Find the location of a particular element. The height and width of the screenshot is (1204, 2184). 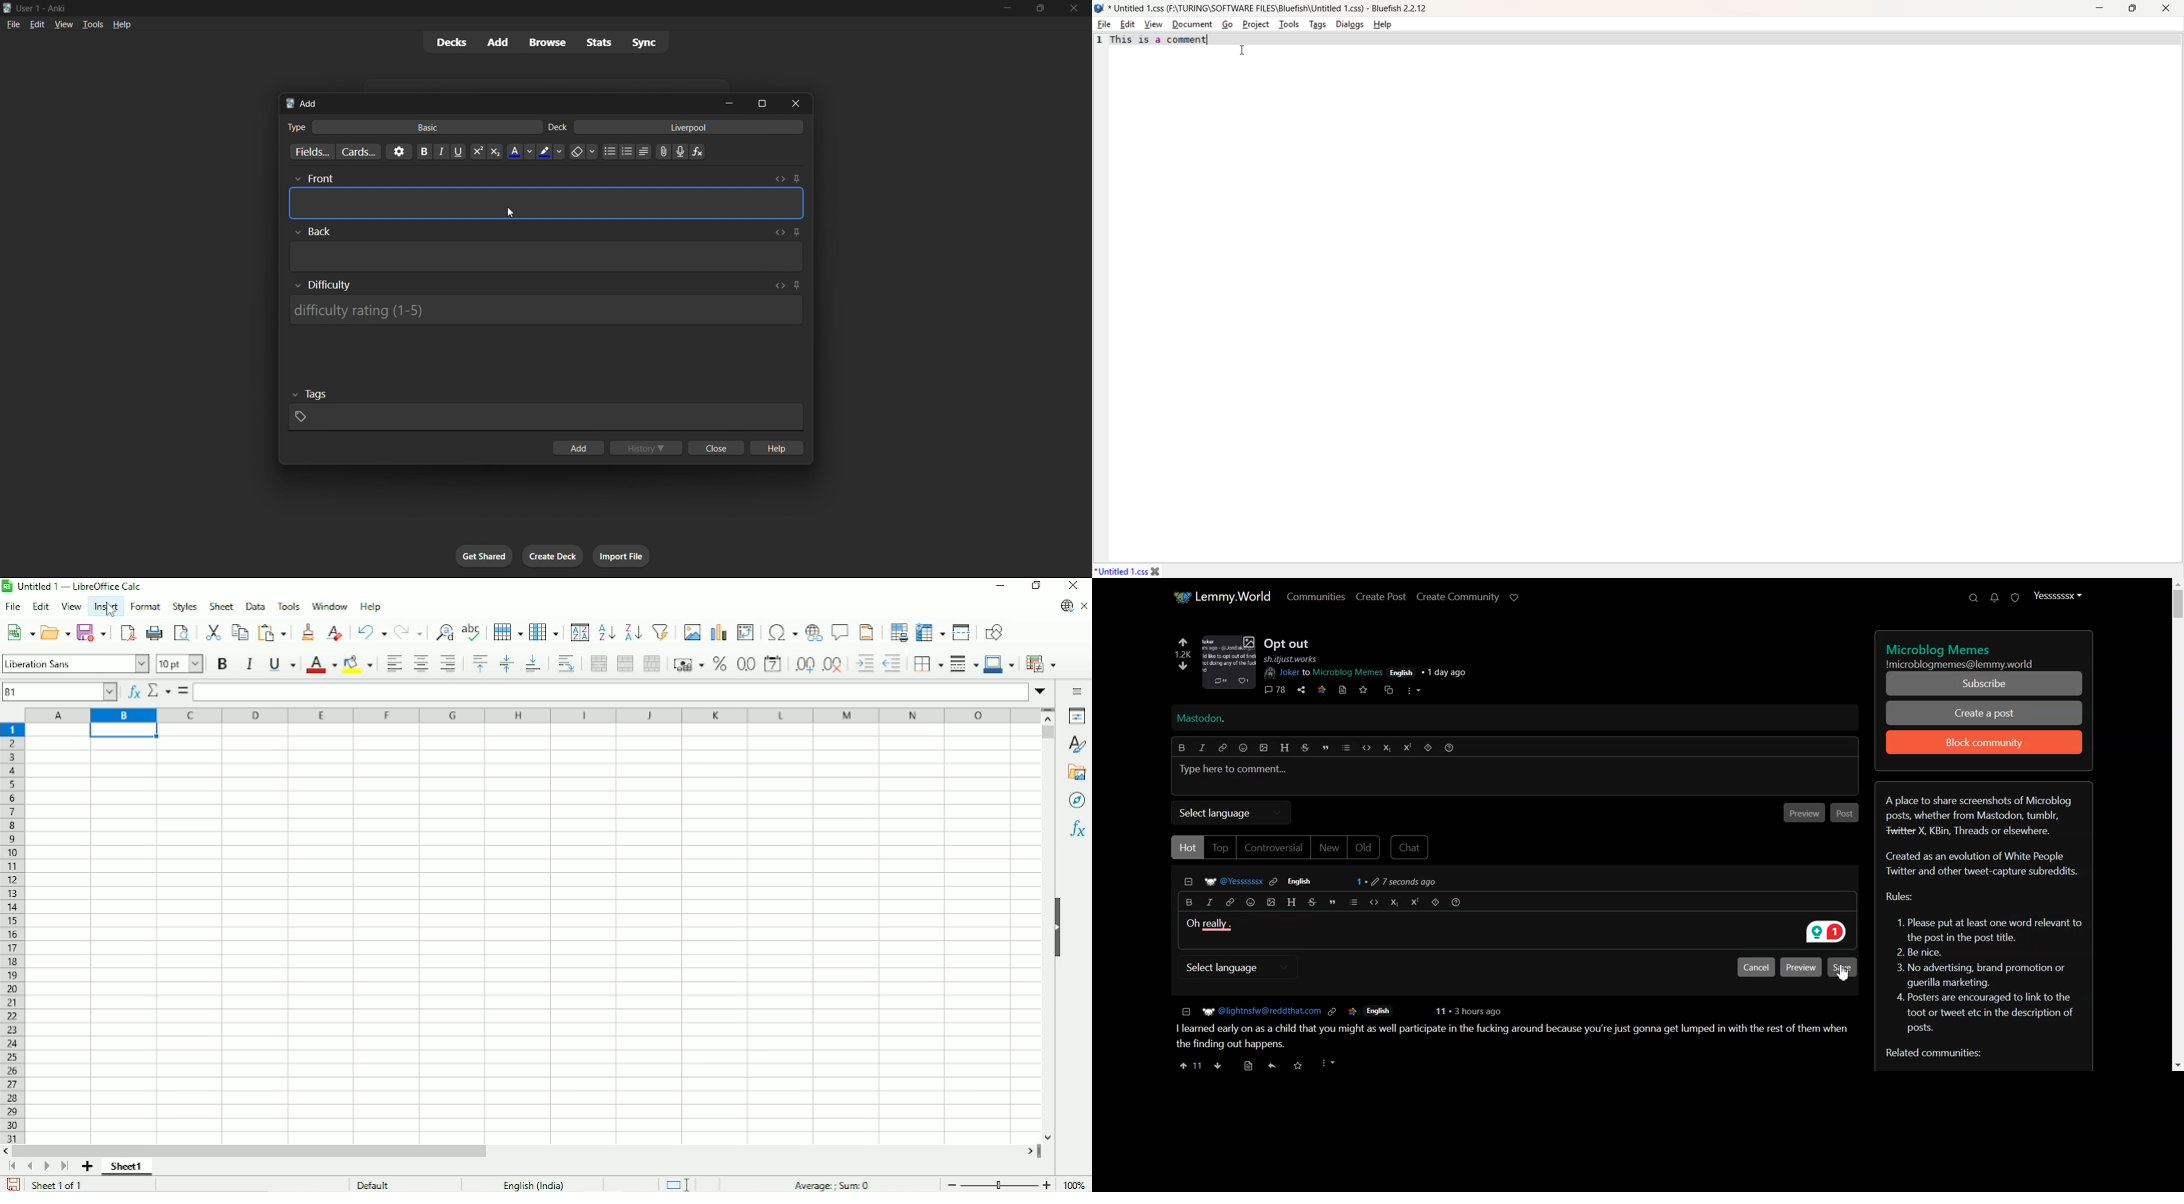

Support Lemmy is located at coordinates (1515, 598).